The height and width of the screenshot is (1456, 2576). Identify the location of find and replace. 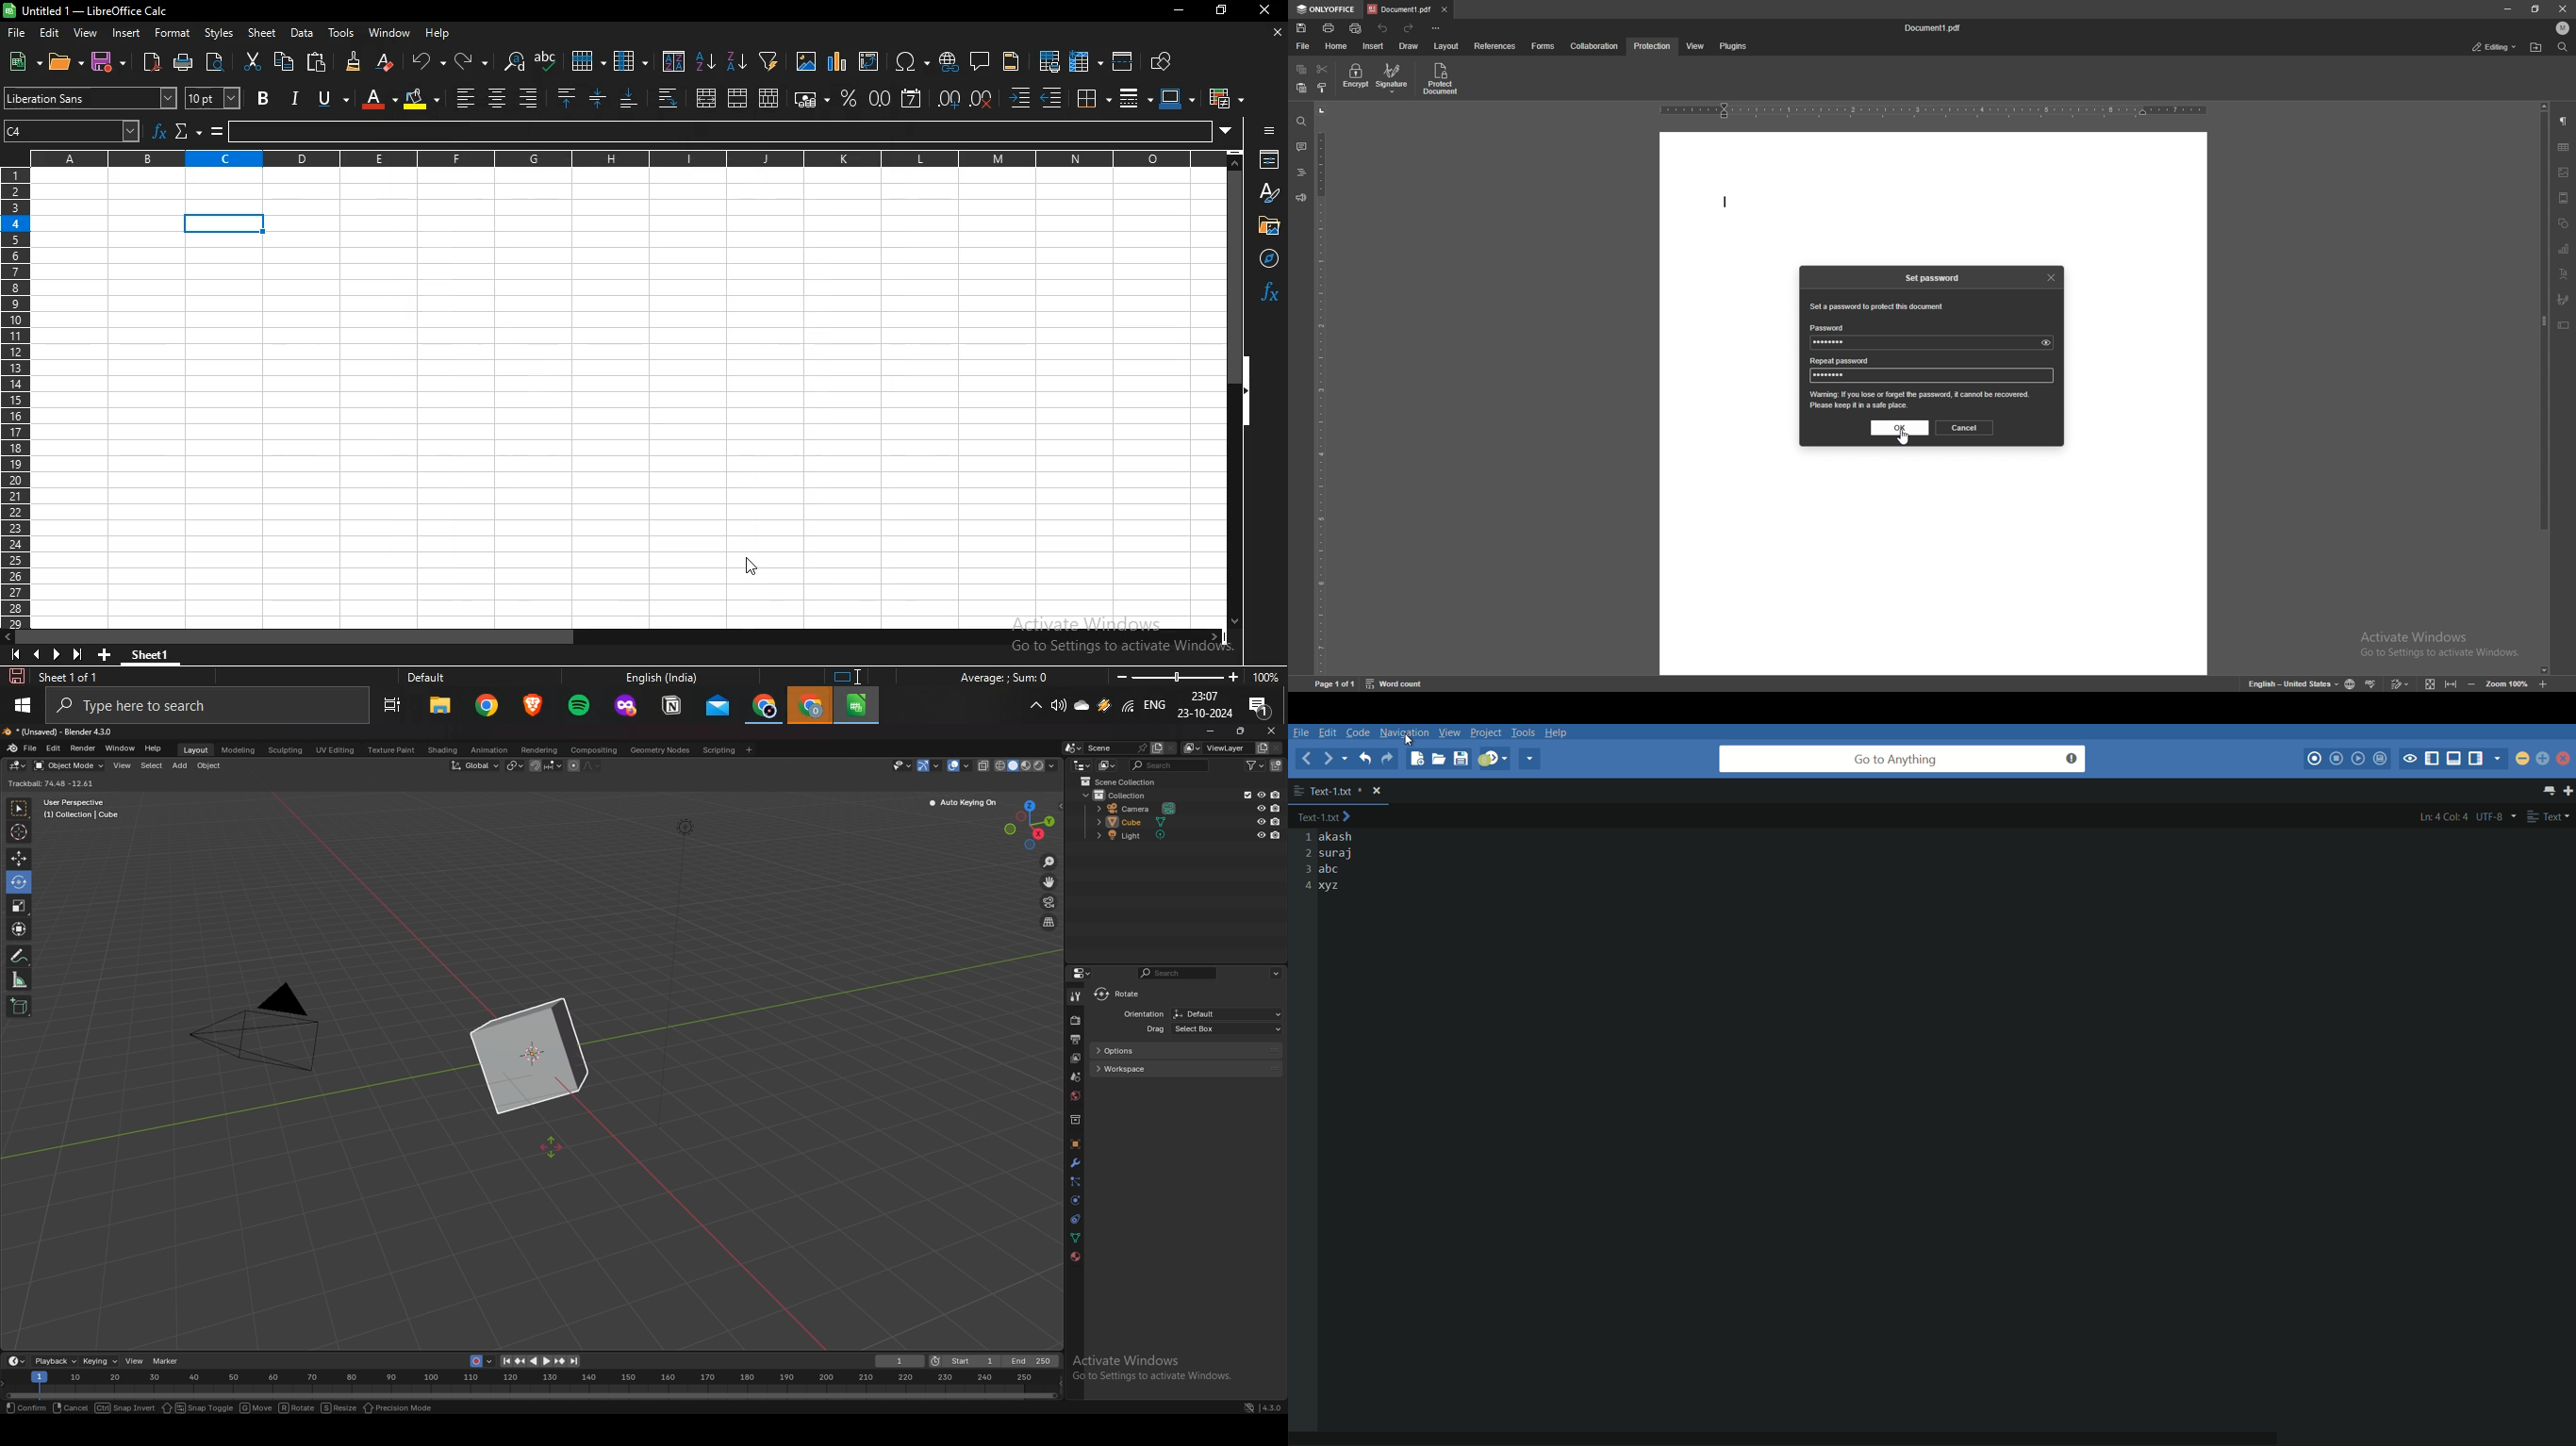
(512, 61).